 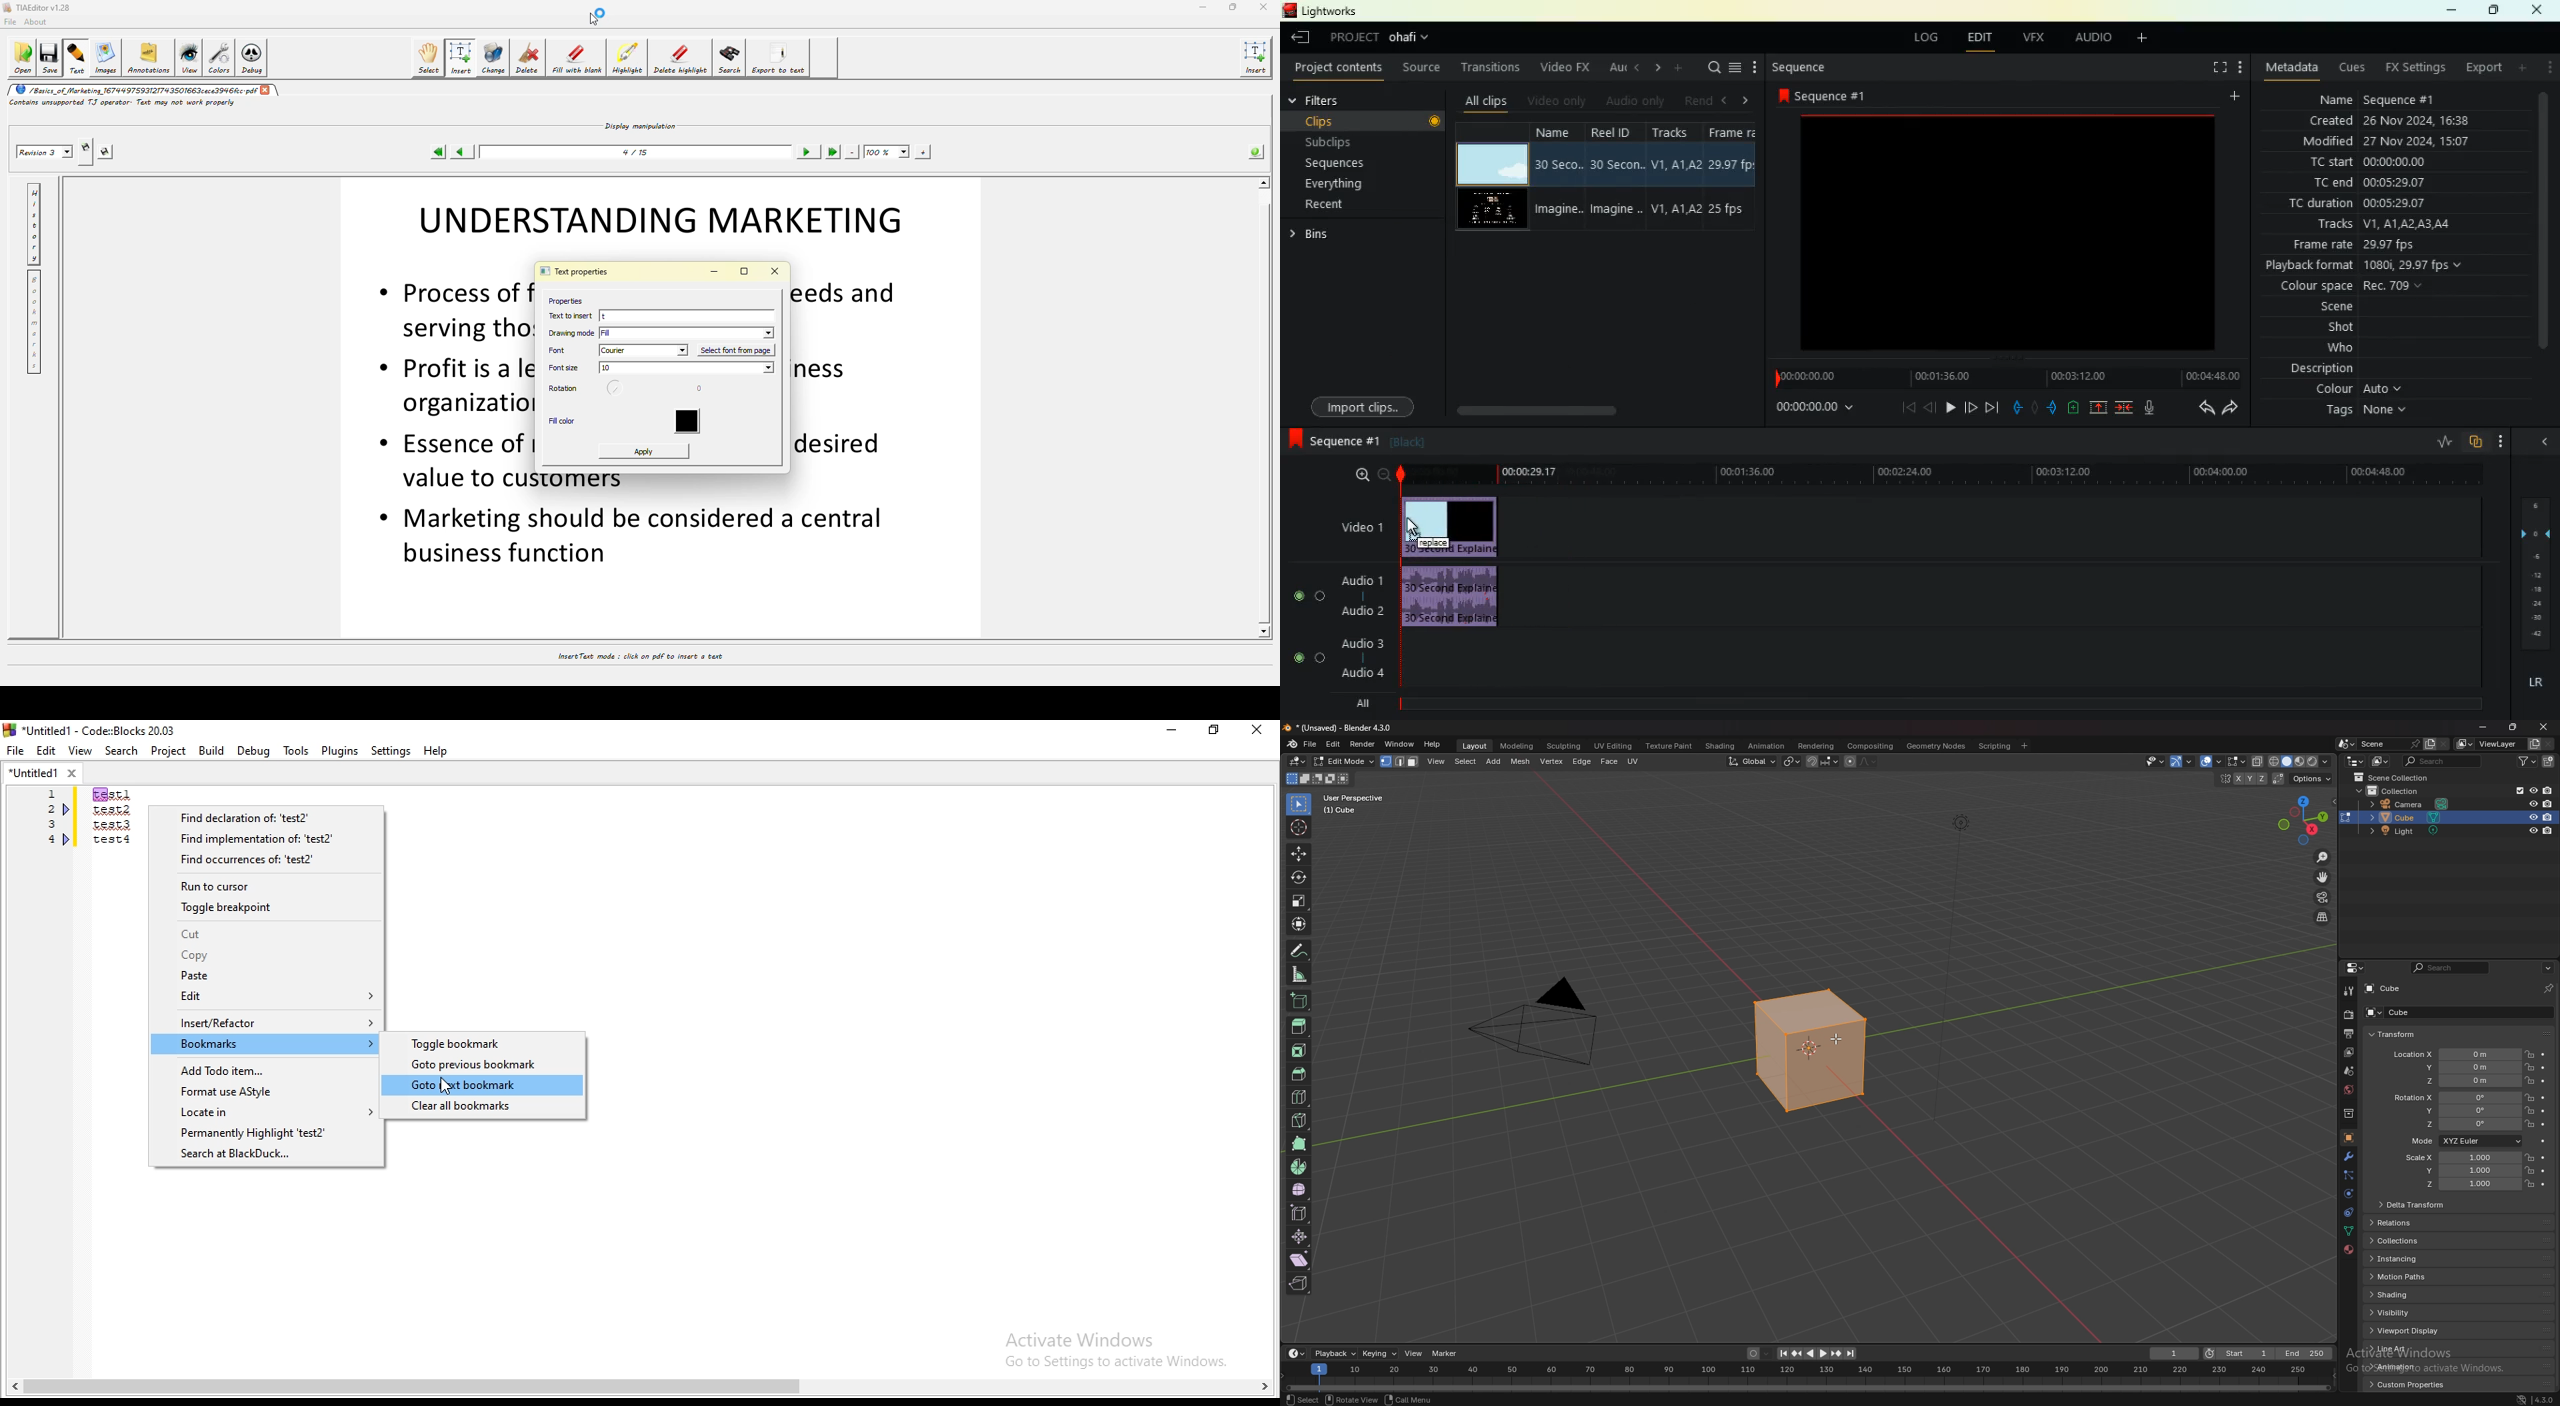 What do you see at coordinates (2323, 877) in the screenshot?
I see `move the view` at bounding box center [2323, 877].